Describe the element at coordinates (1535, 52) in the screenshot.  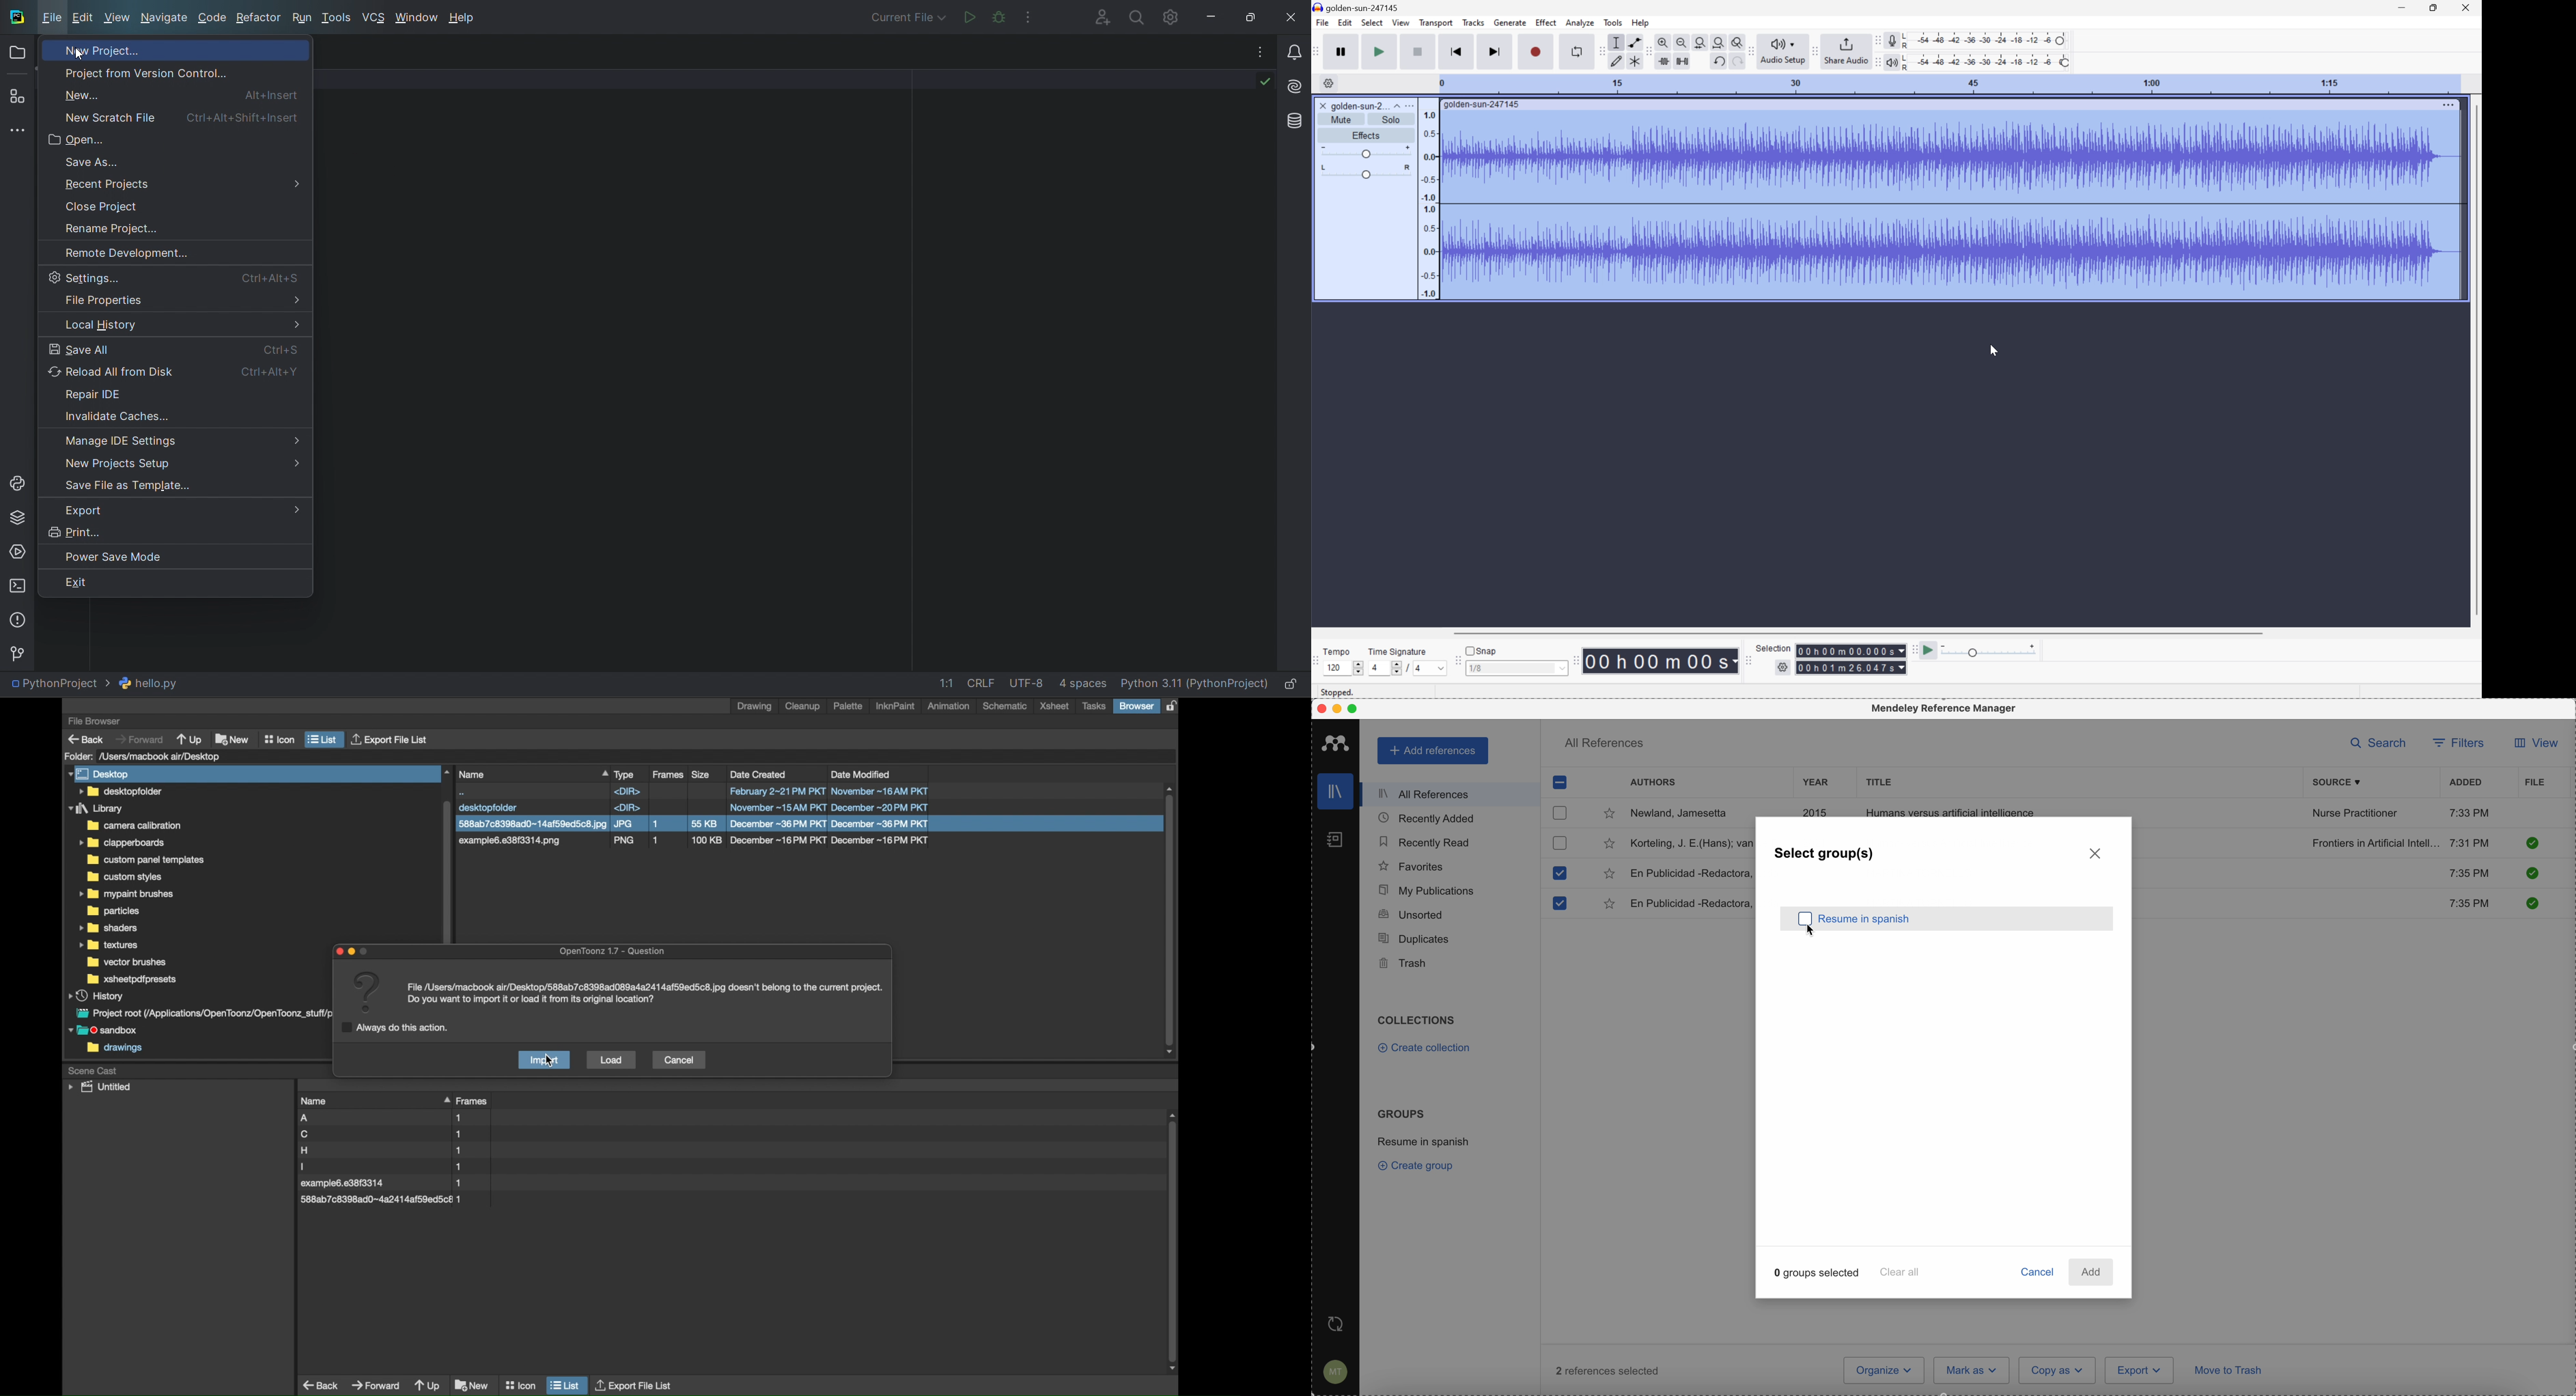
I see `Record / Record new track` at that location.